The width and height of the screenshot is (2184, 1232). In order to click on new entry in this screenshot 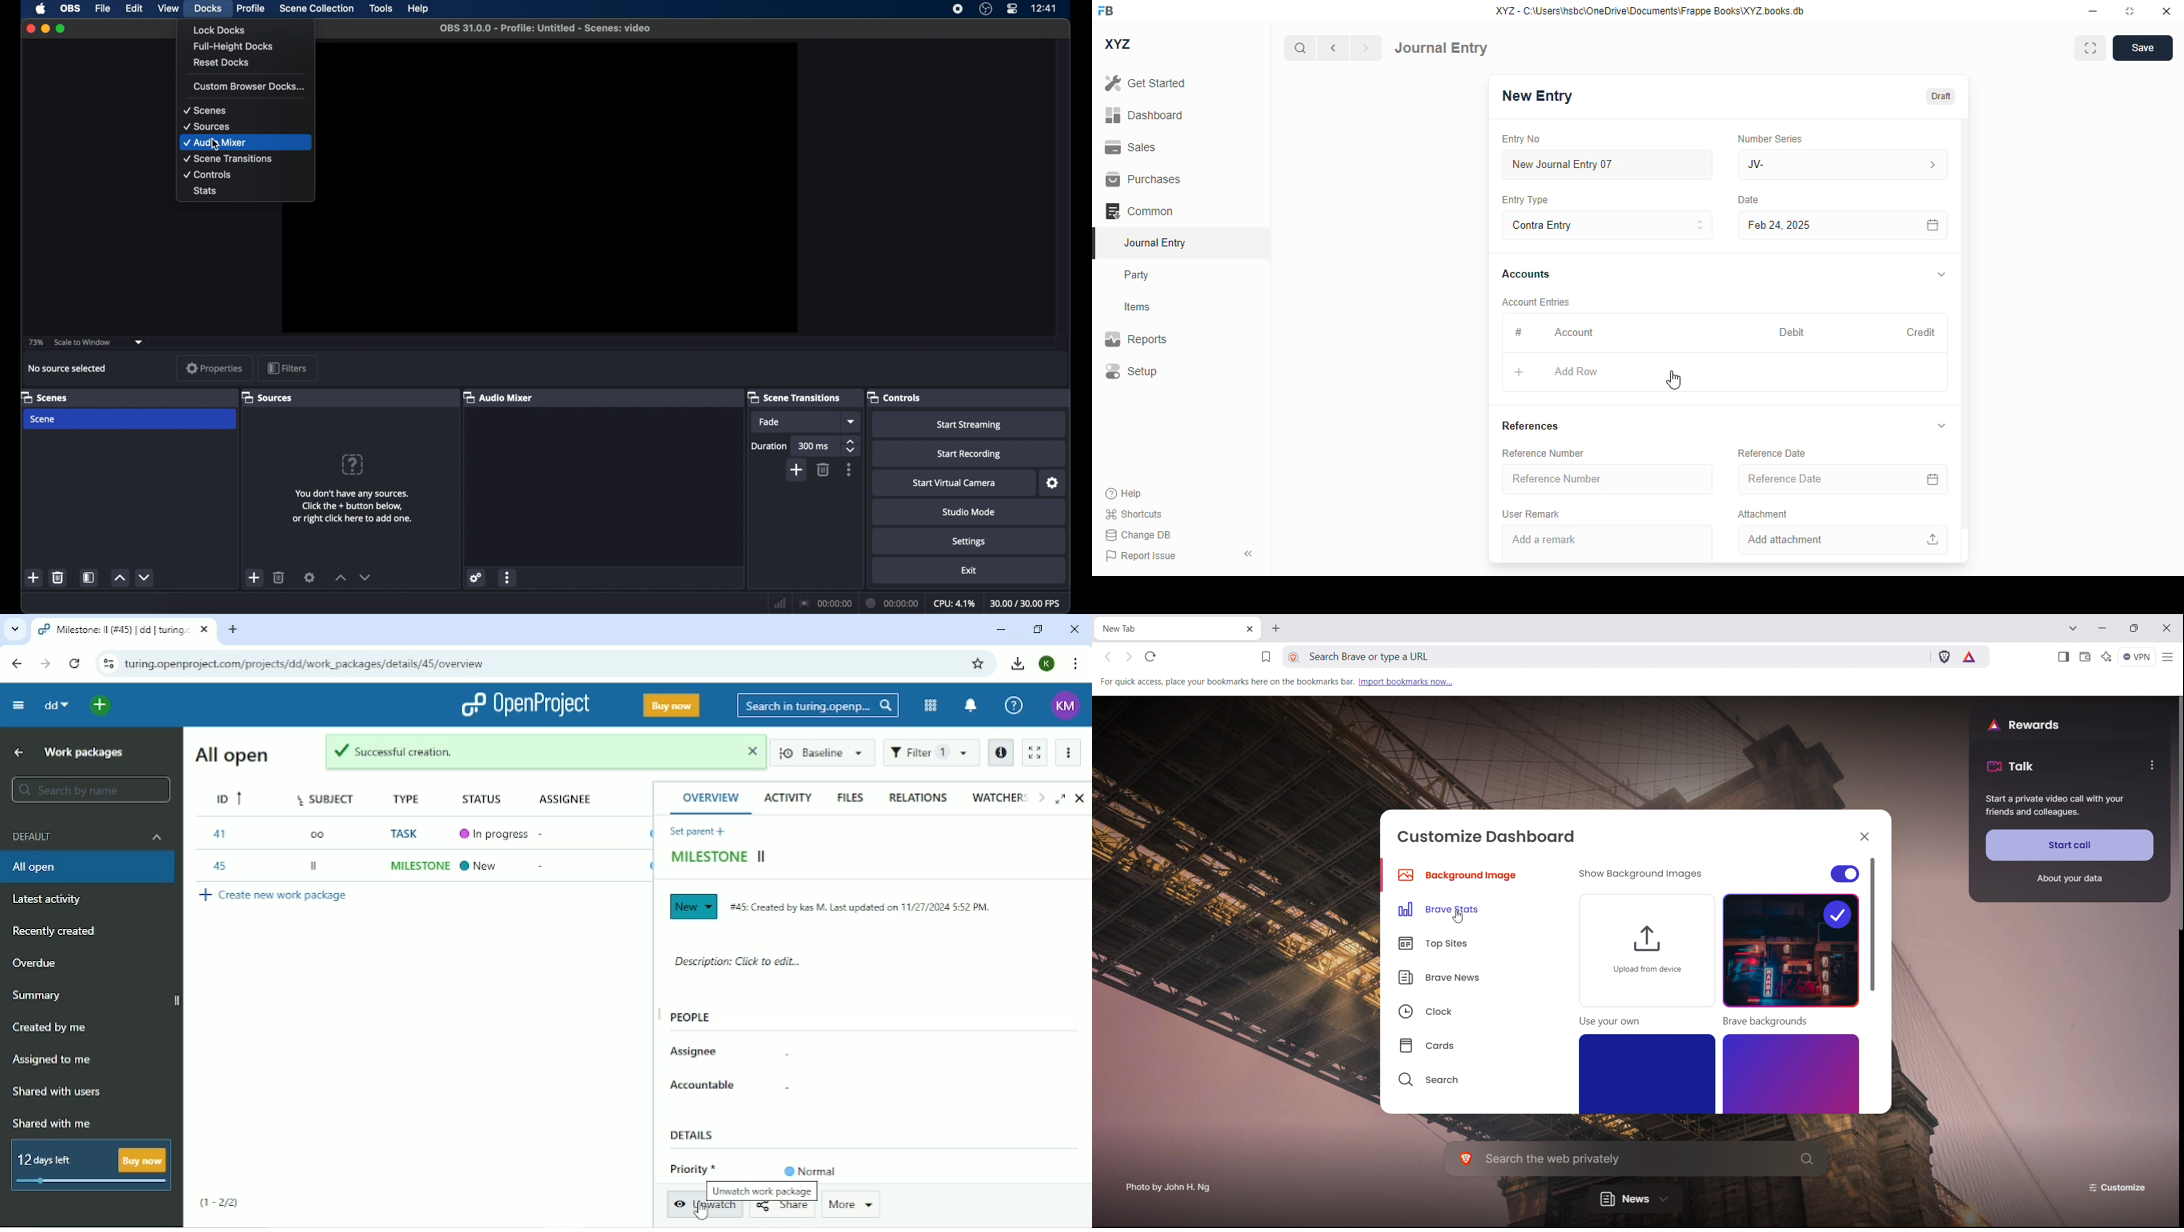, I will do `click(1538, 95)`.